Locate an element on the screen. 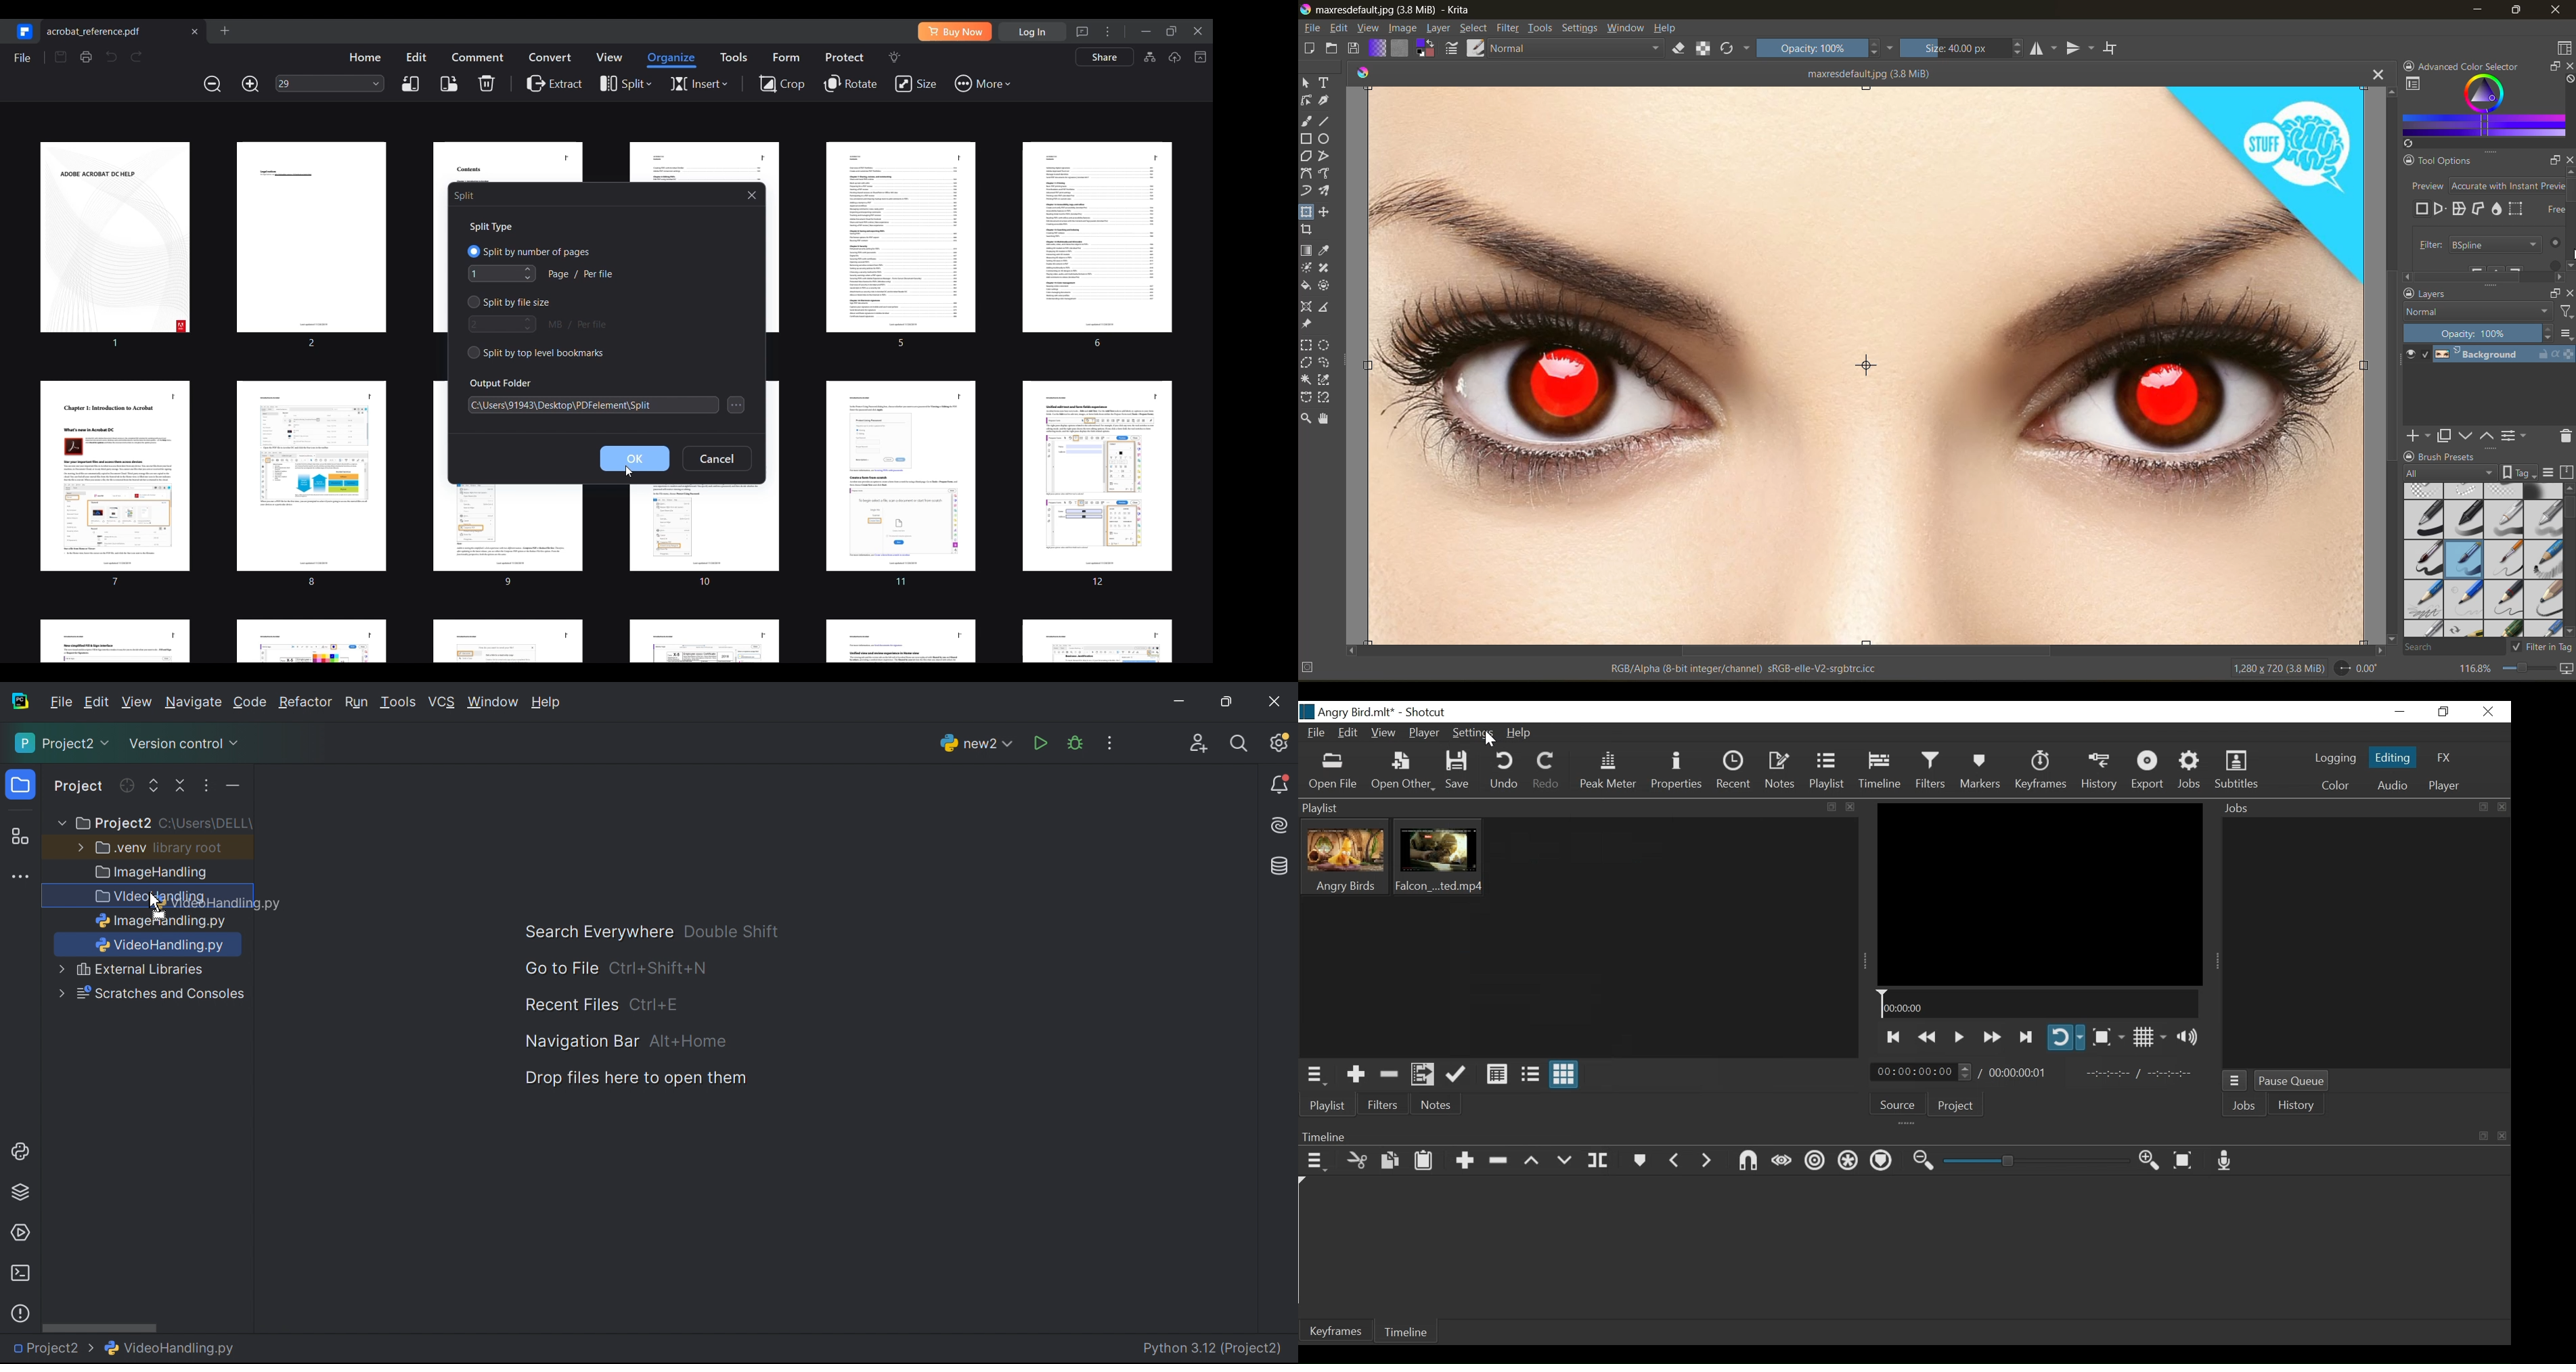 This screenshot has height=1372, width=2576. Notifications is located at coordinates (1281, 785).